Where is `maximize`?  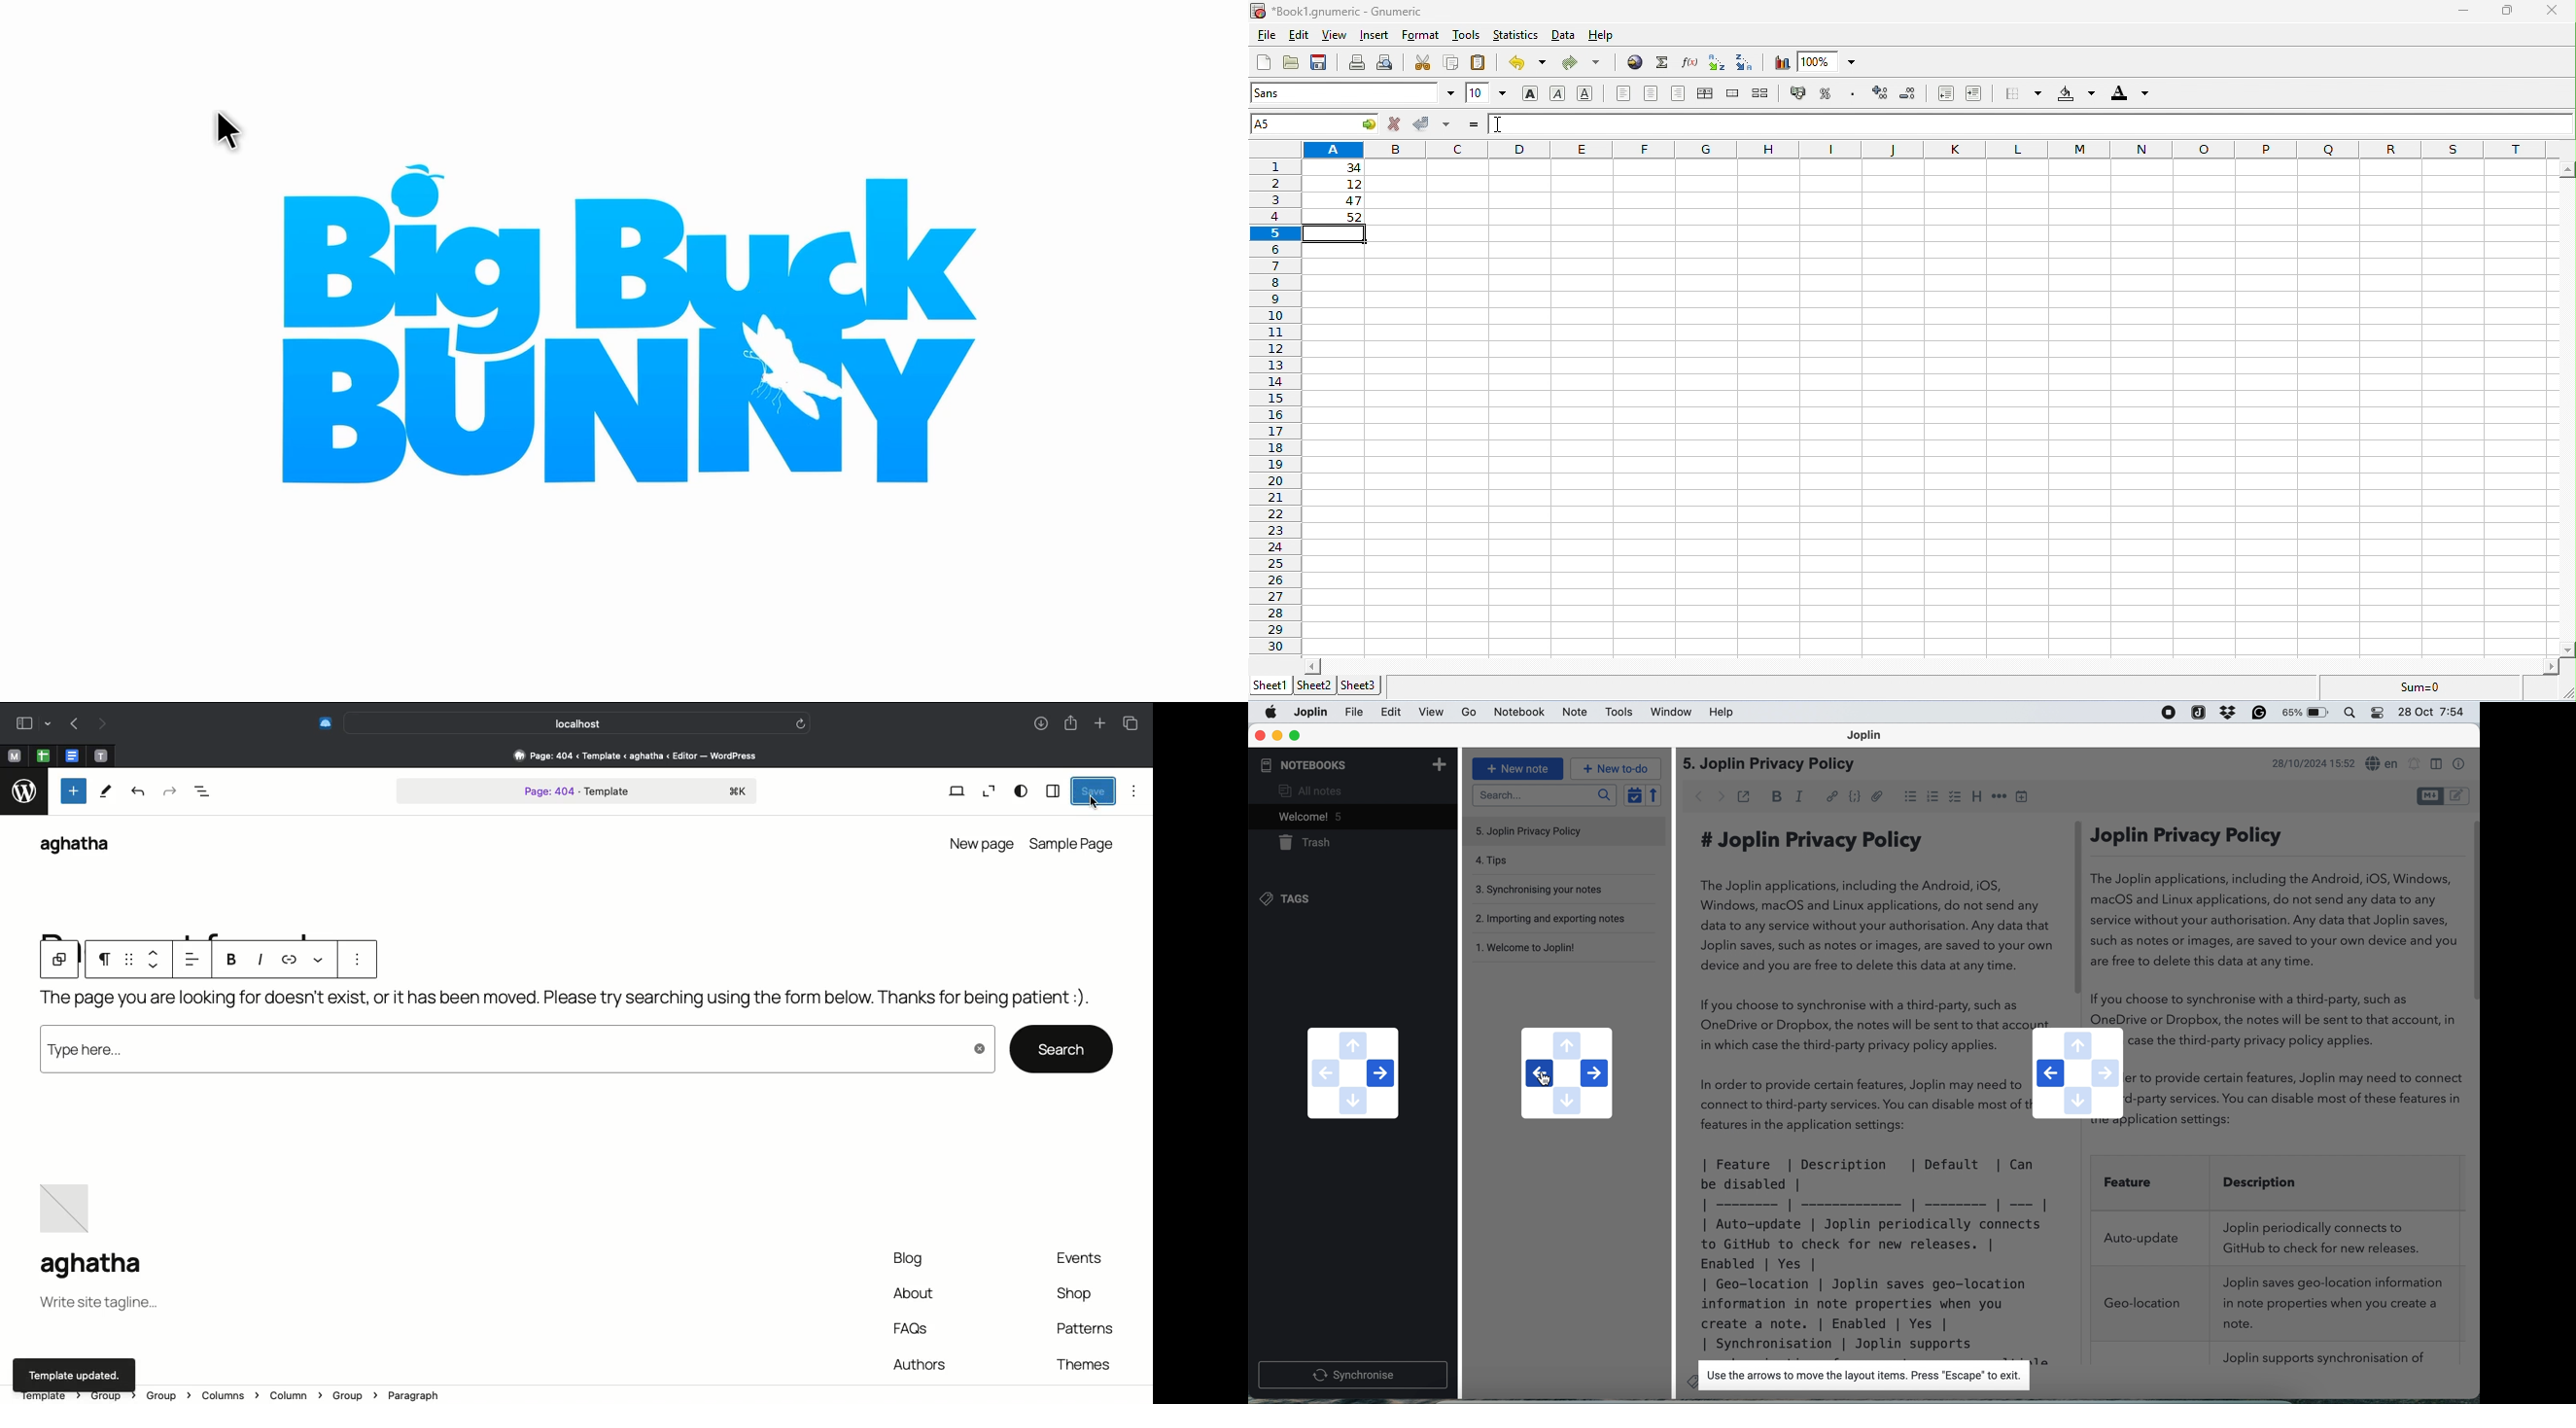 maximize is located at coordinates (2510, 11).